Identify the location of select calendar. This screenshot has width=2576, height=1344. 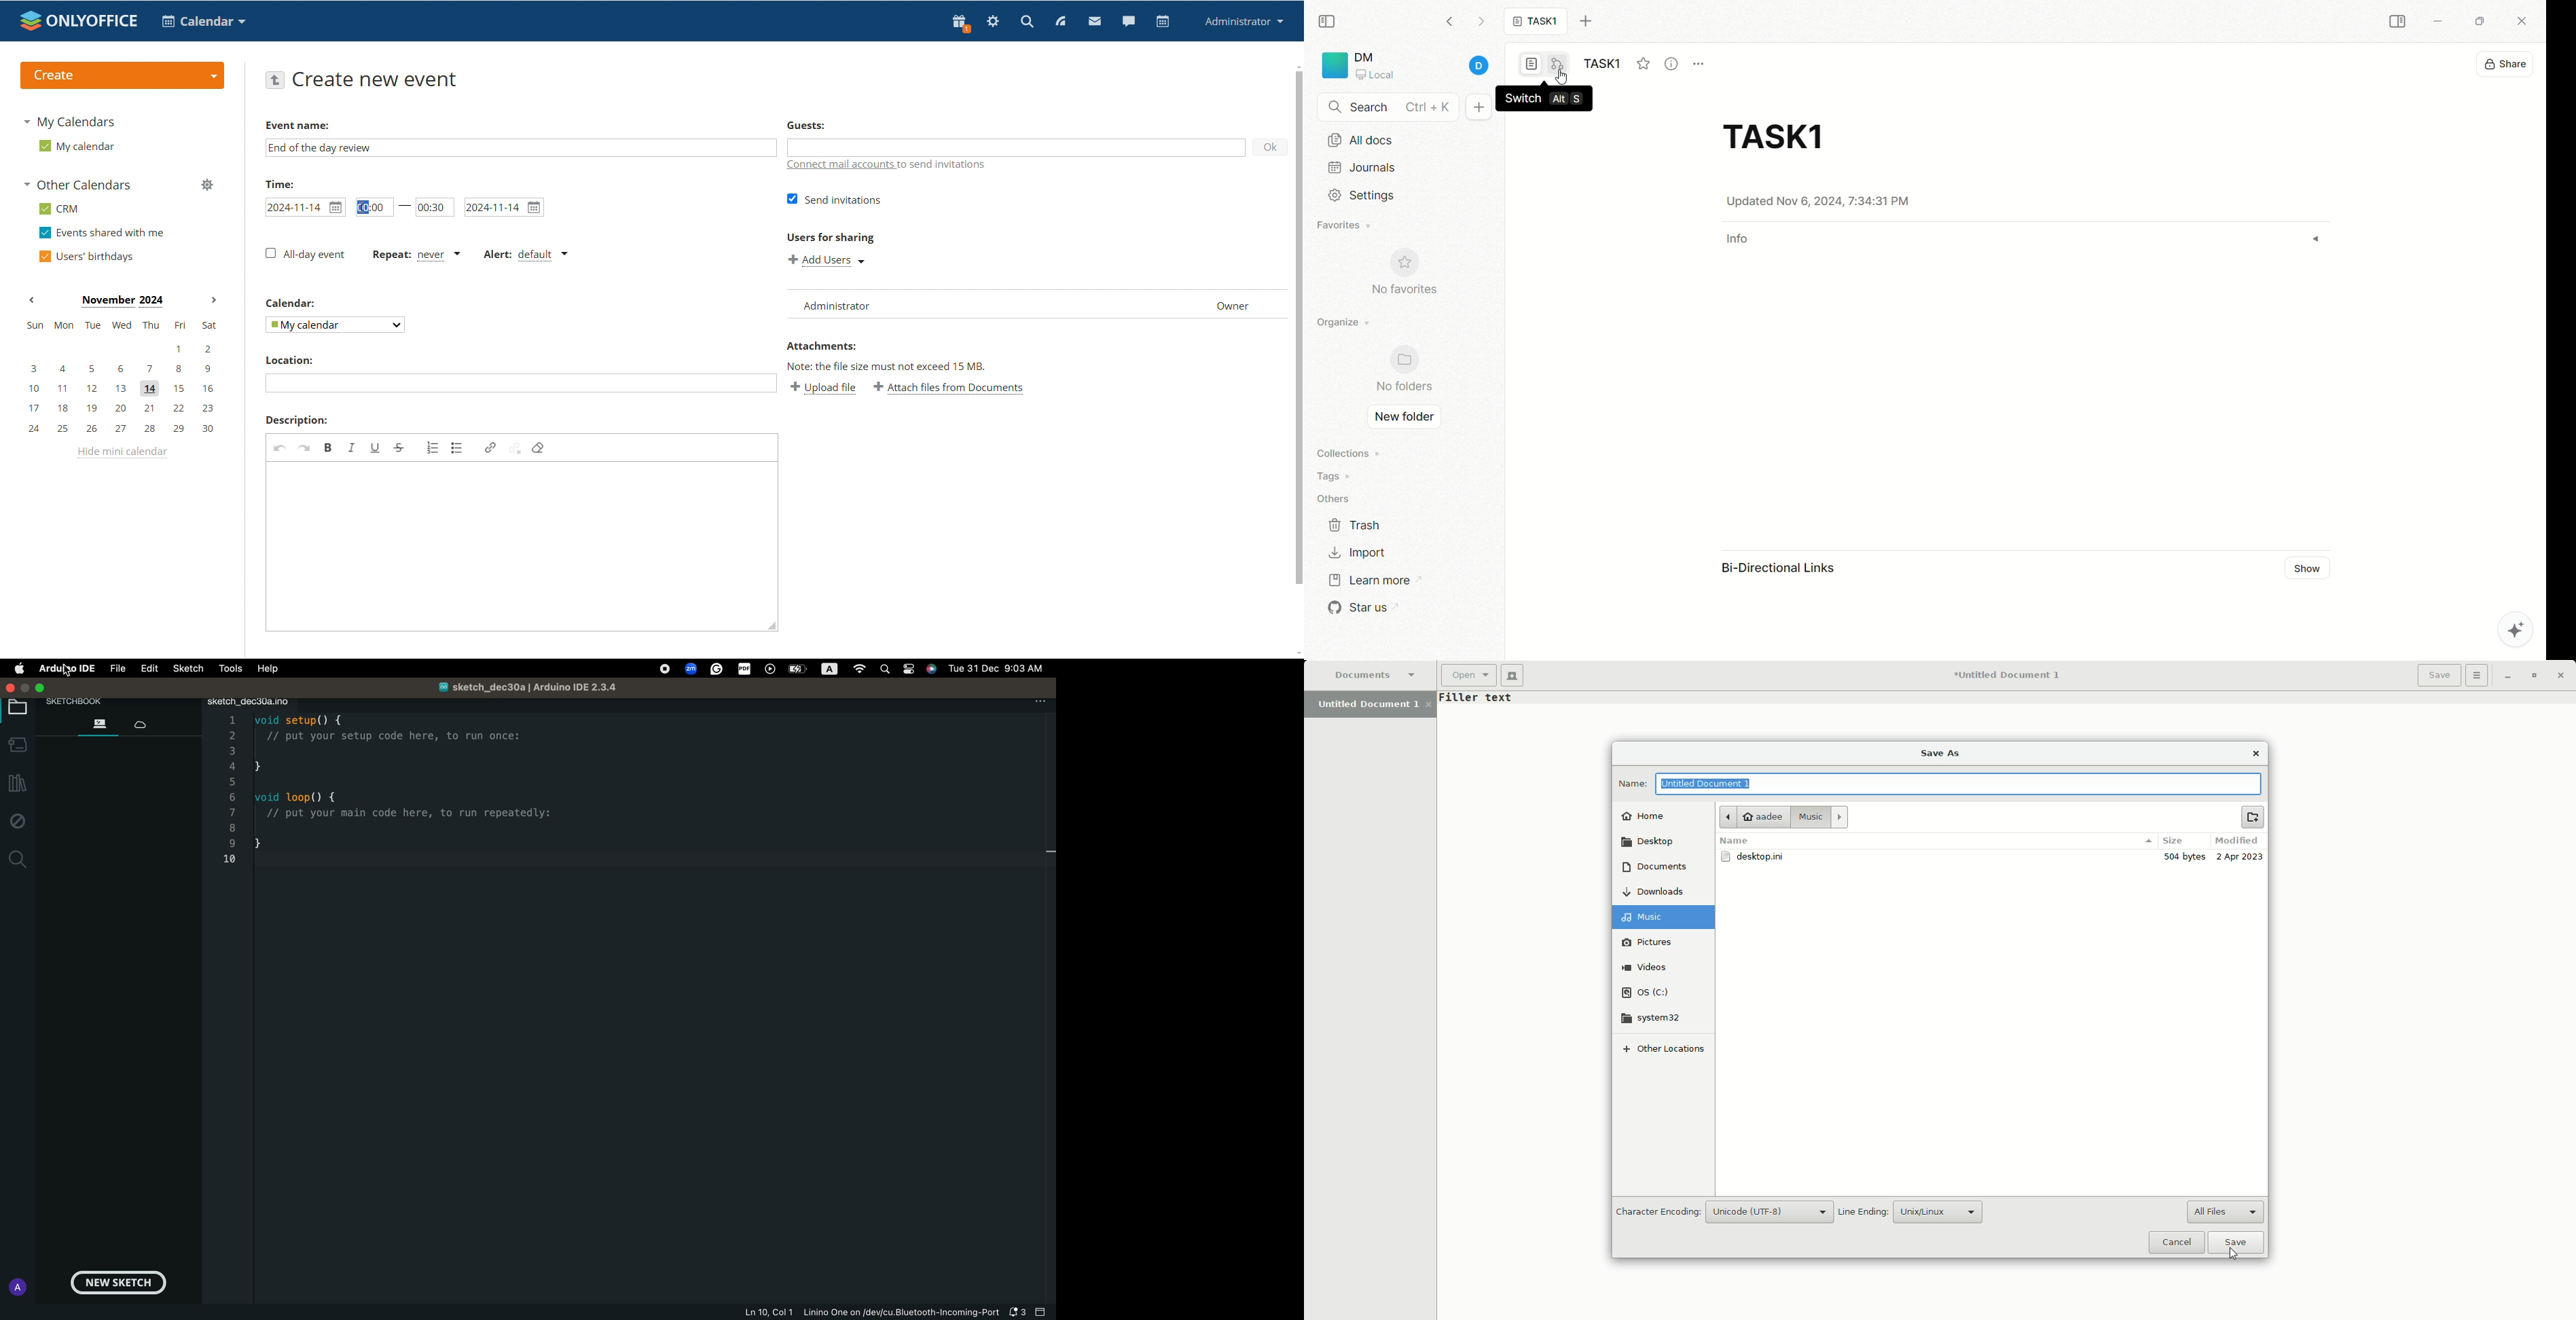
(336, 324).